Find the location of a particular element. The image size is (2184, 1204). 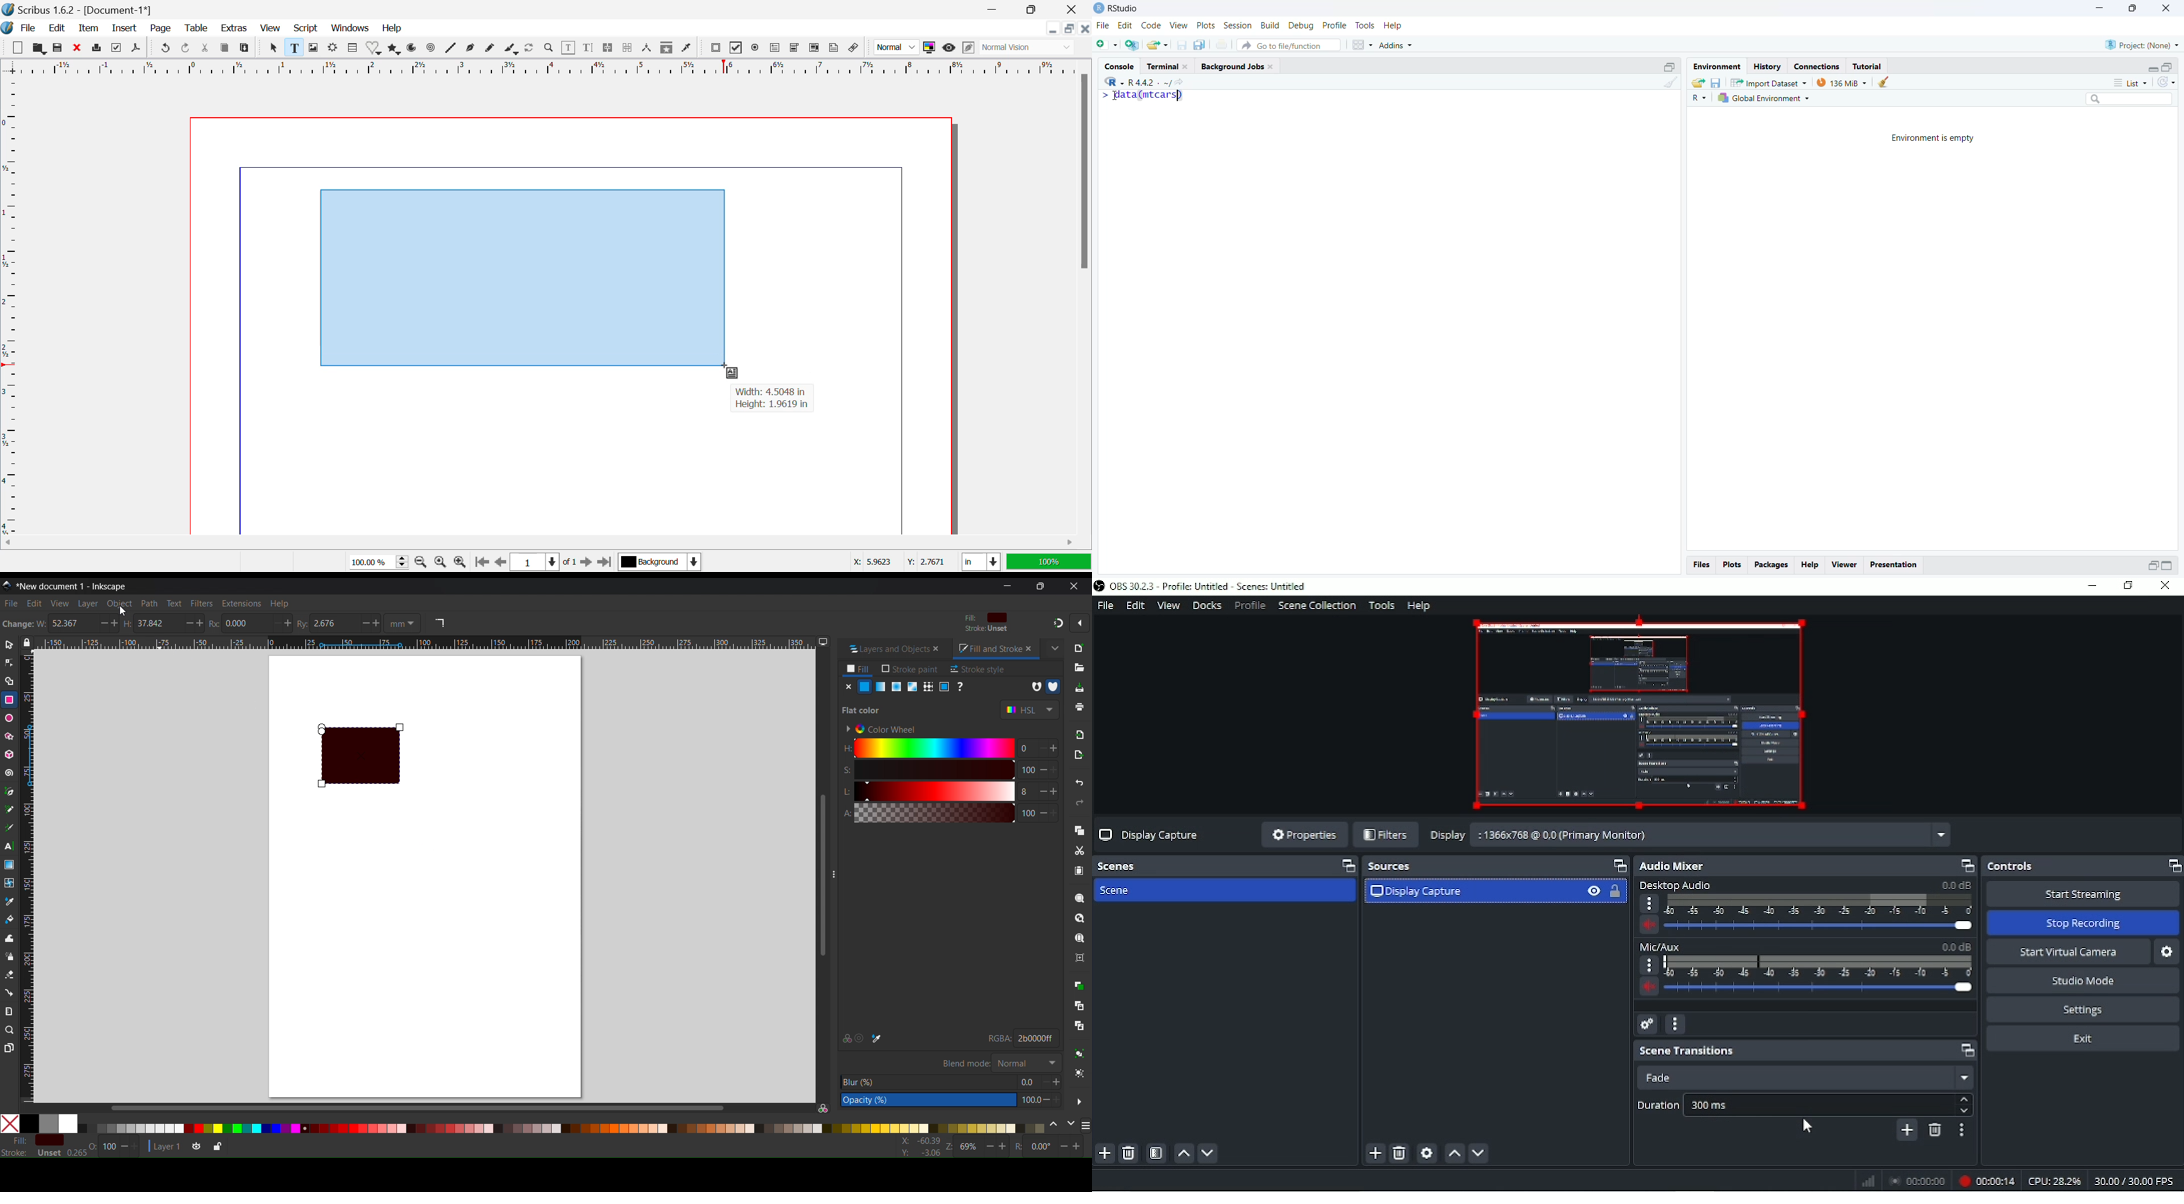

Audio mixer is located at coordinates (1931, 865).